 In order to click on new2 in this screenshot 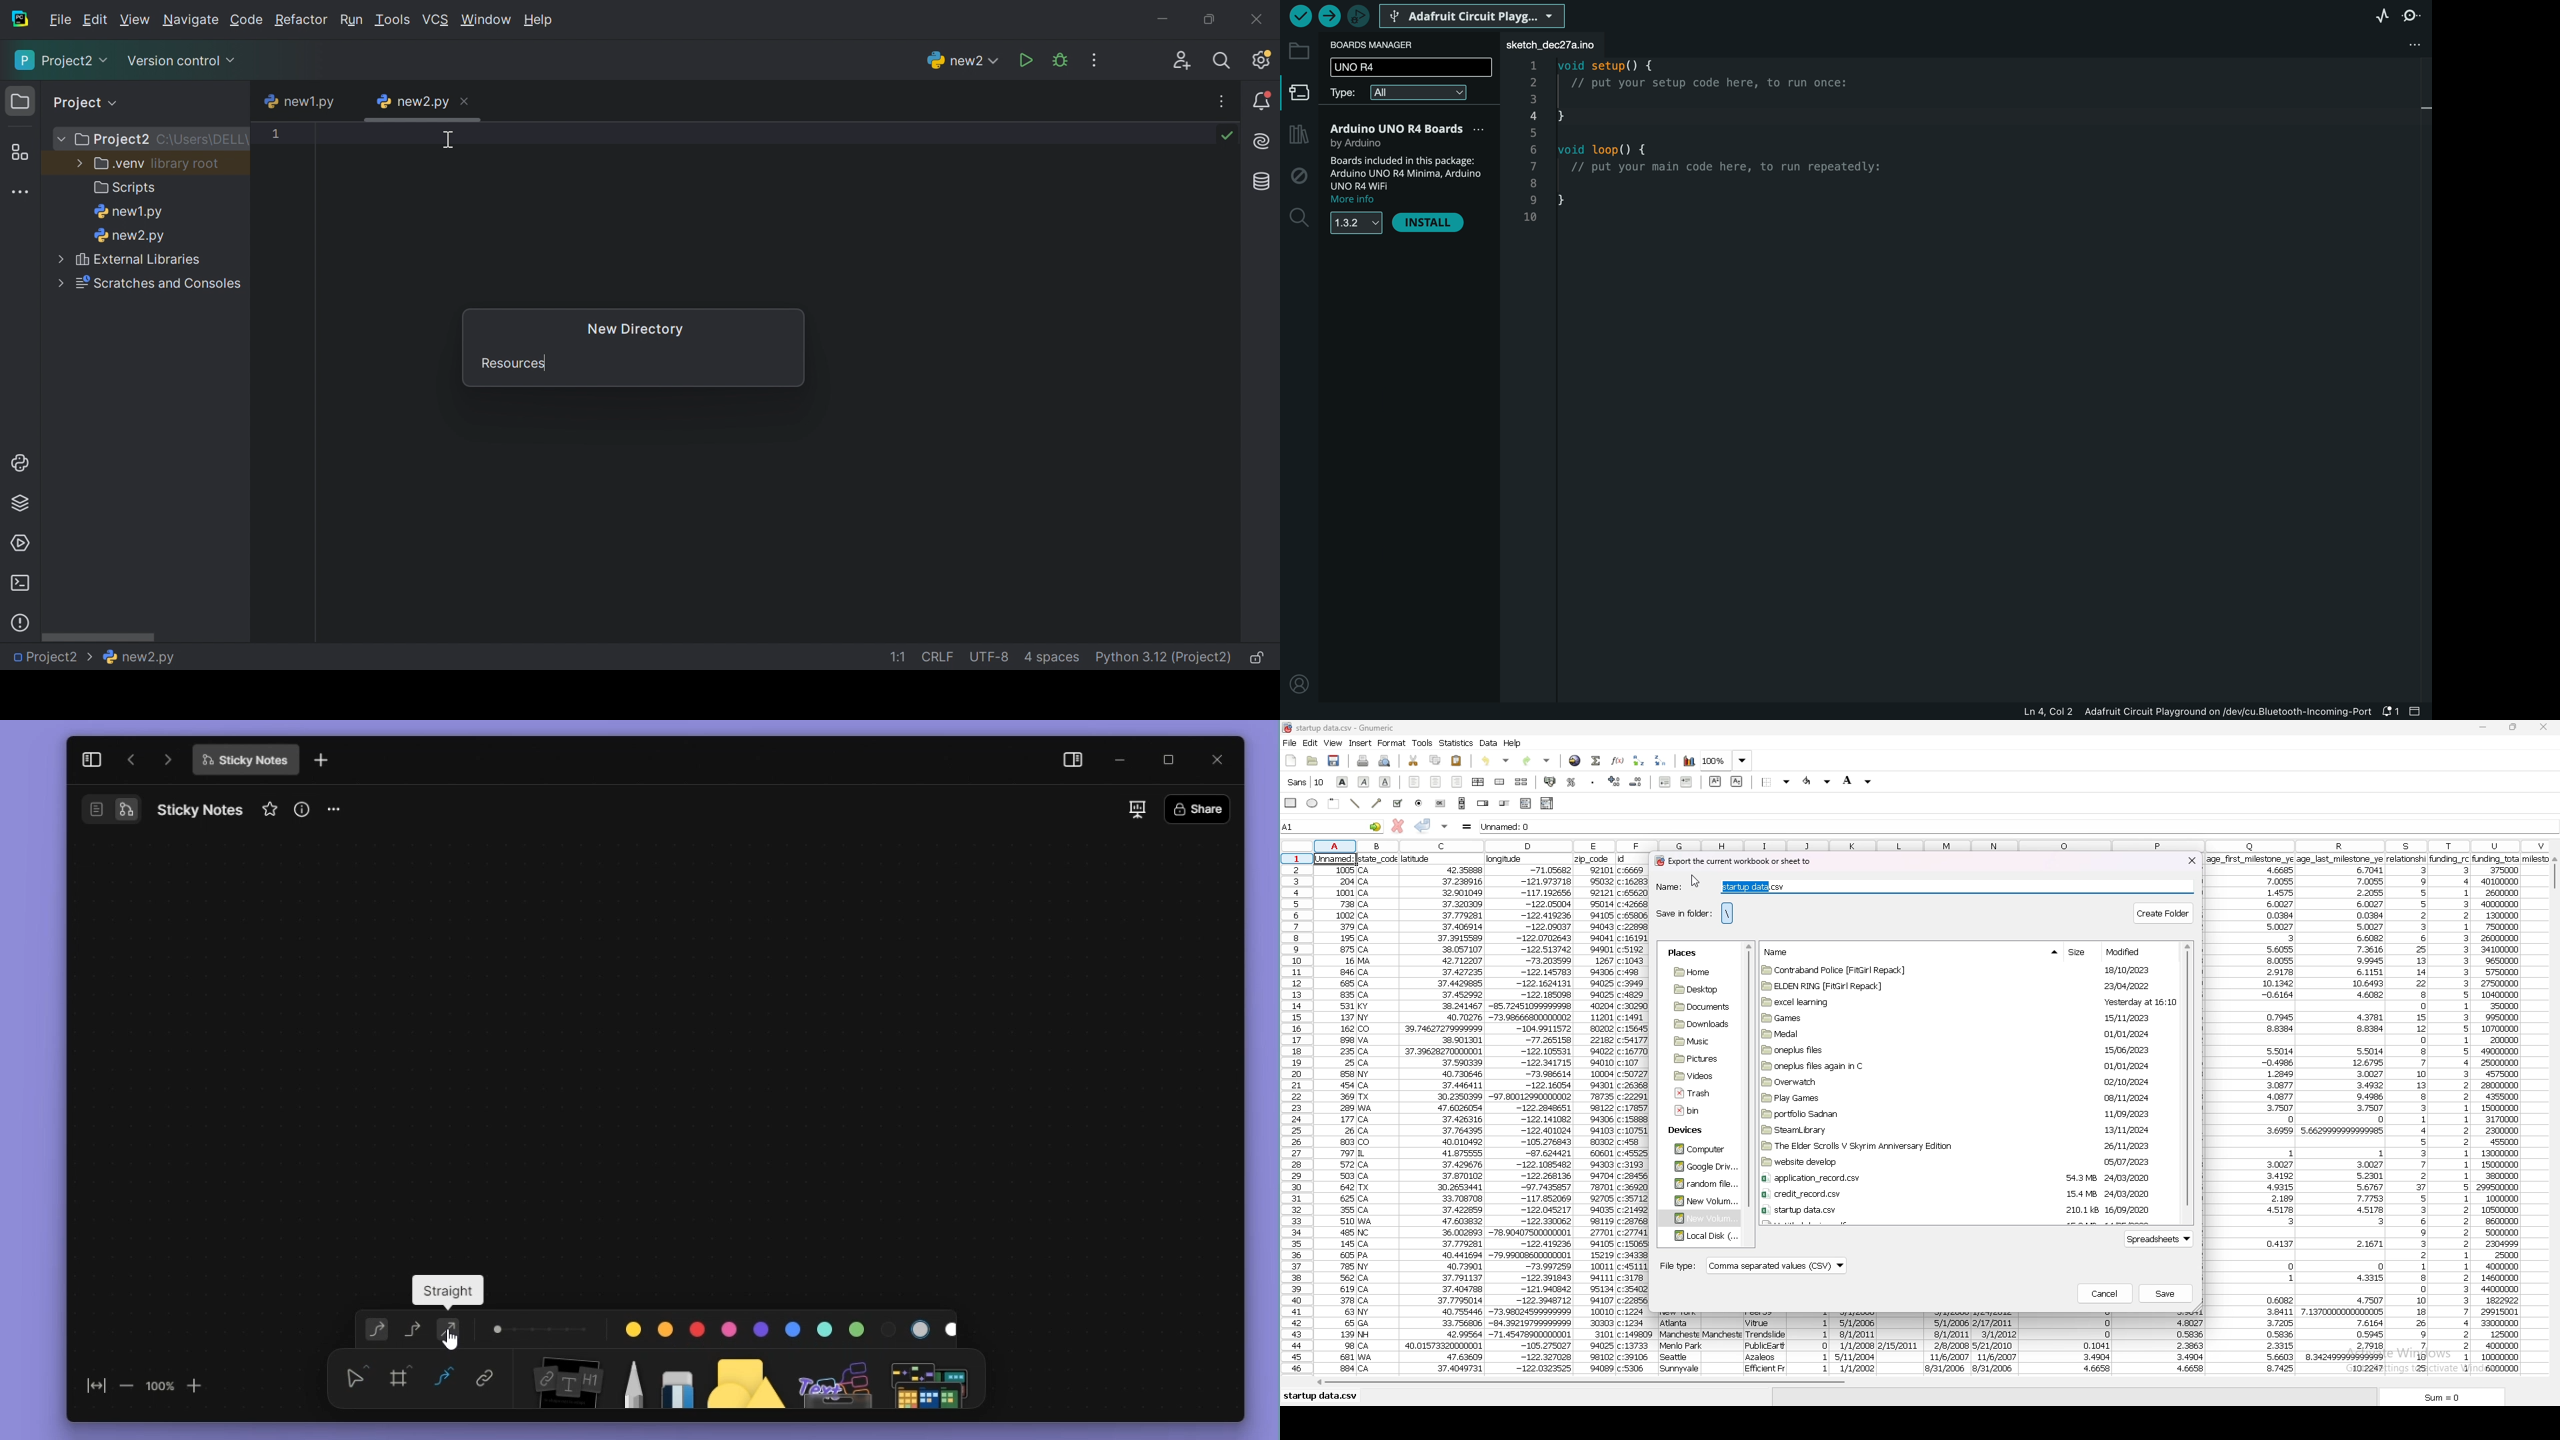, I will do `click(965, 59)`.